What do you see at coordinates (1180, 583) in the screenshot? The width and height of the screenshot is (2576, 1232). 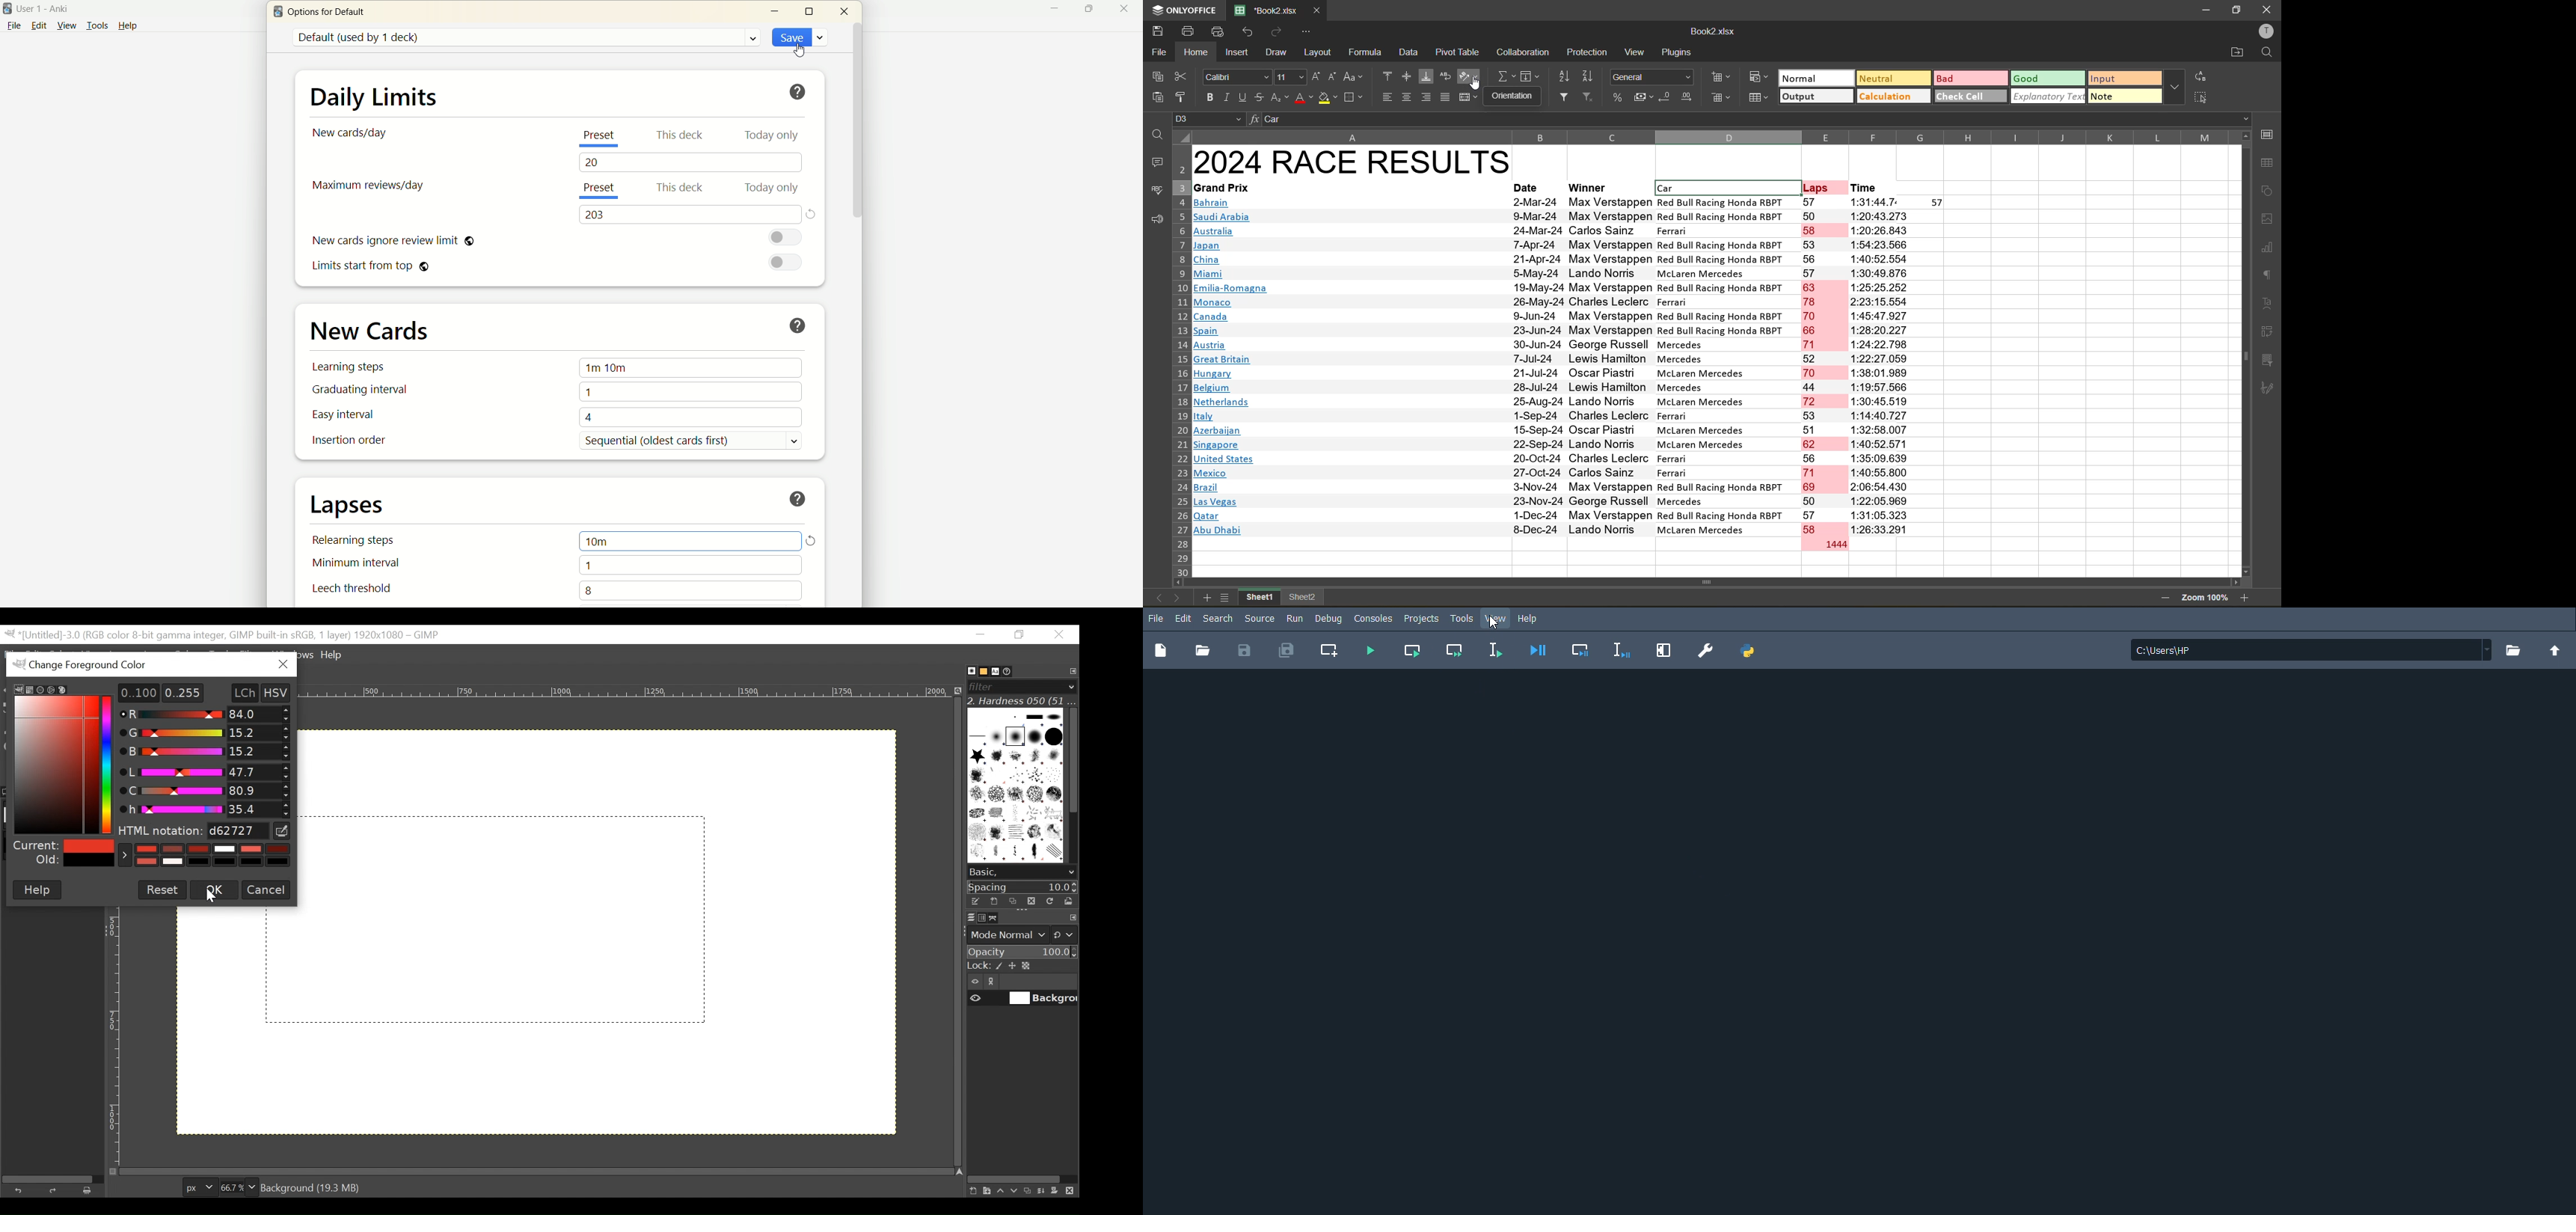 I see `Scroll left` at bounding box center [1180, 583].